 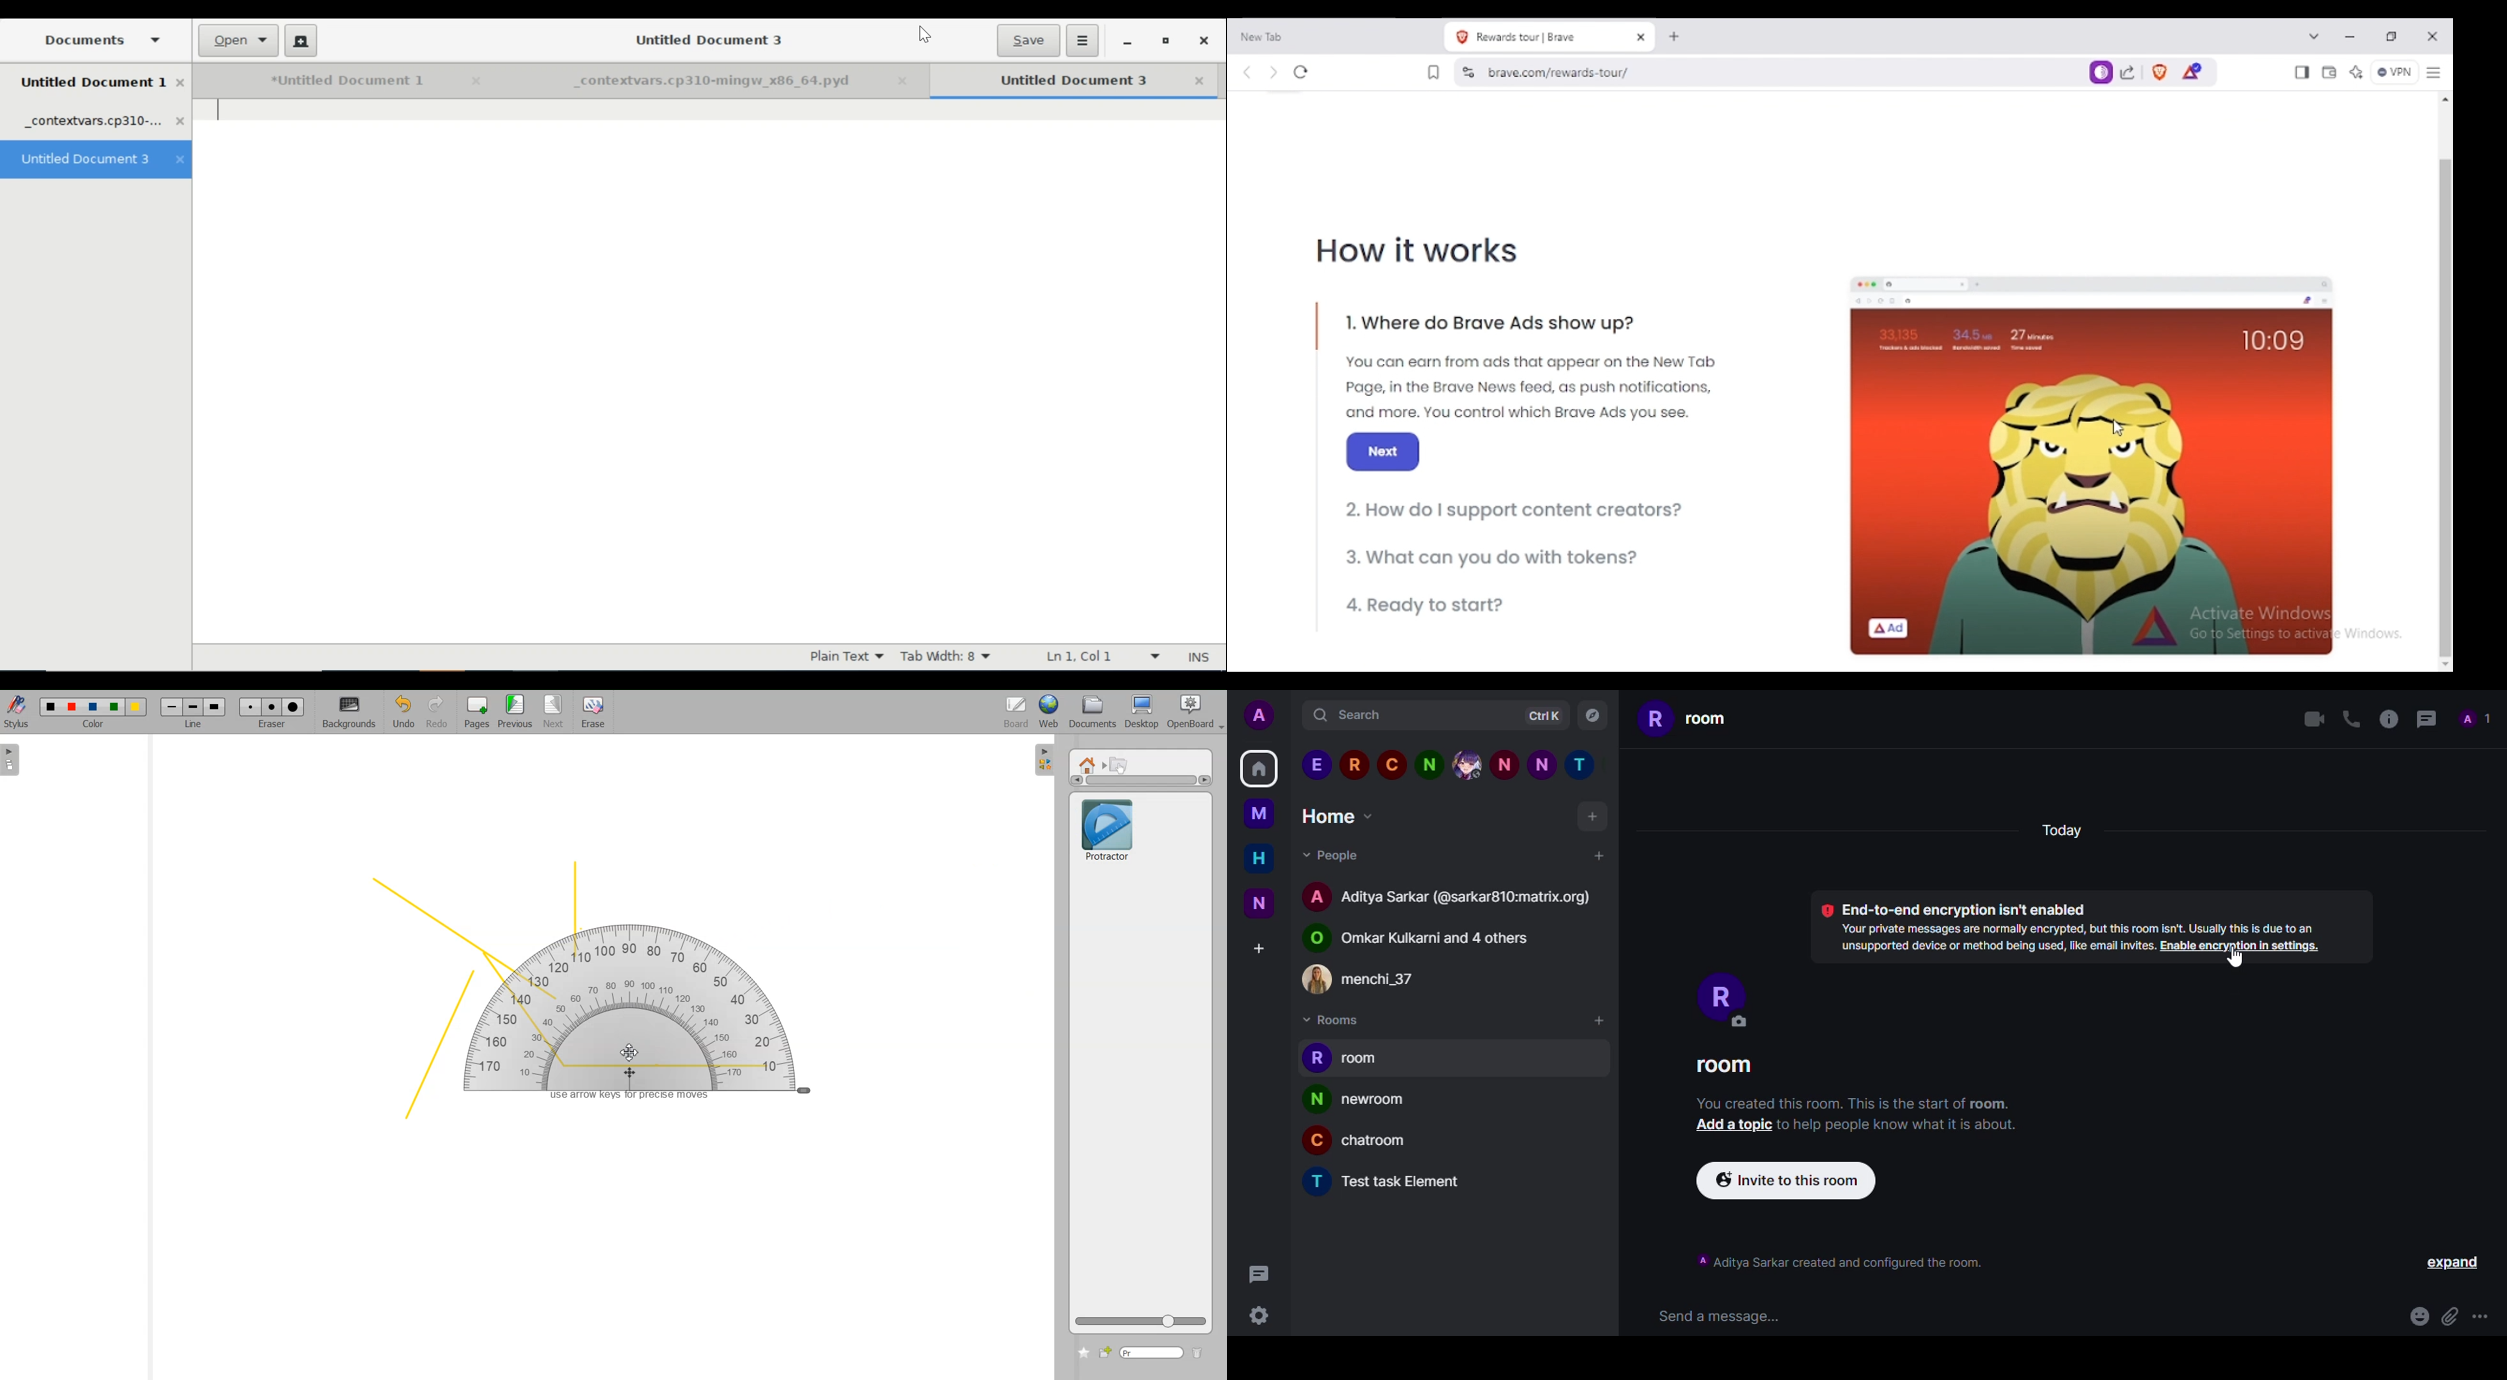 What do you see at coordinates (1597, 855) in the screenshot?
I see `start chat` at bounding box center [1597, 855].